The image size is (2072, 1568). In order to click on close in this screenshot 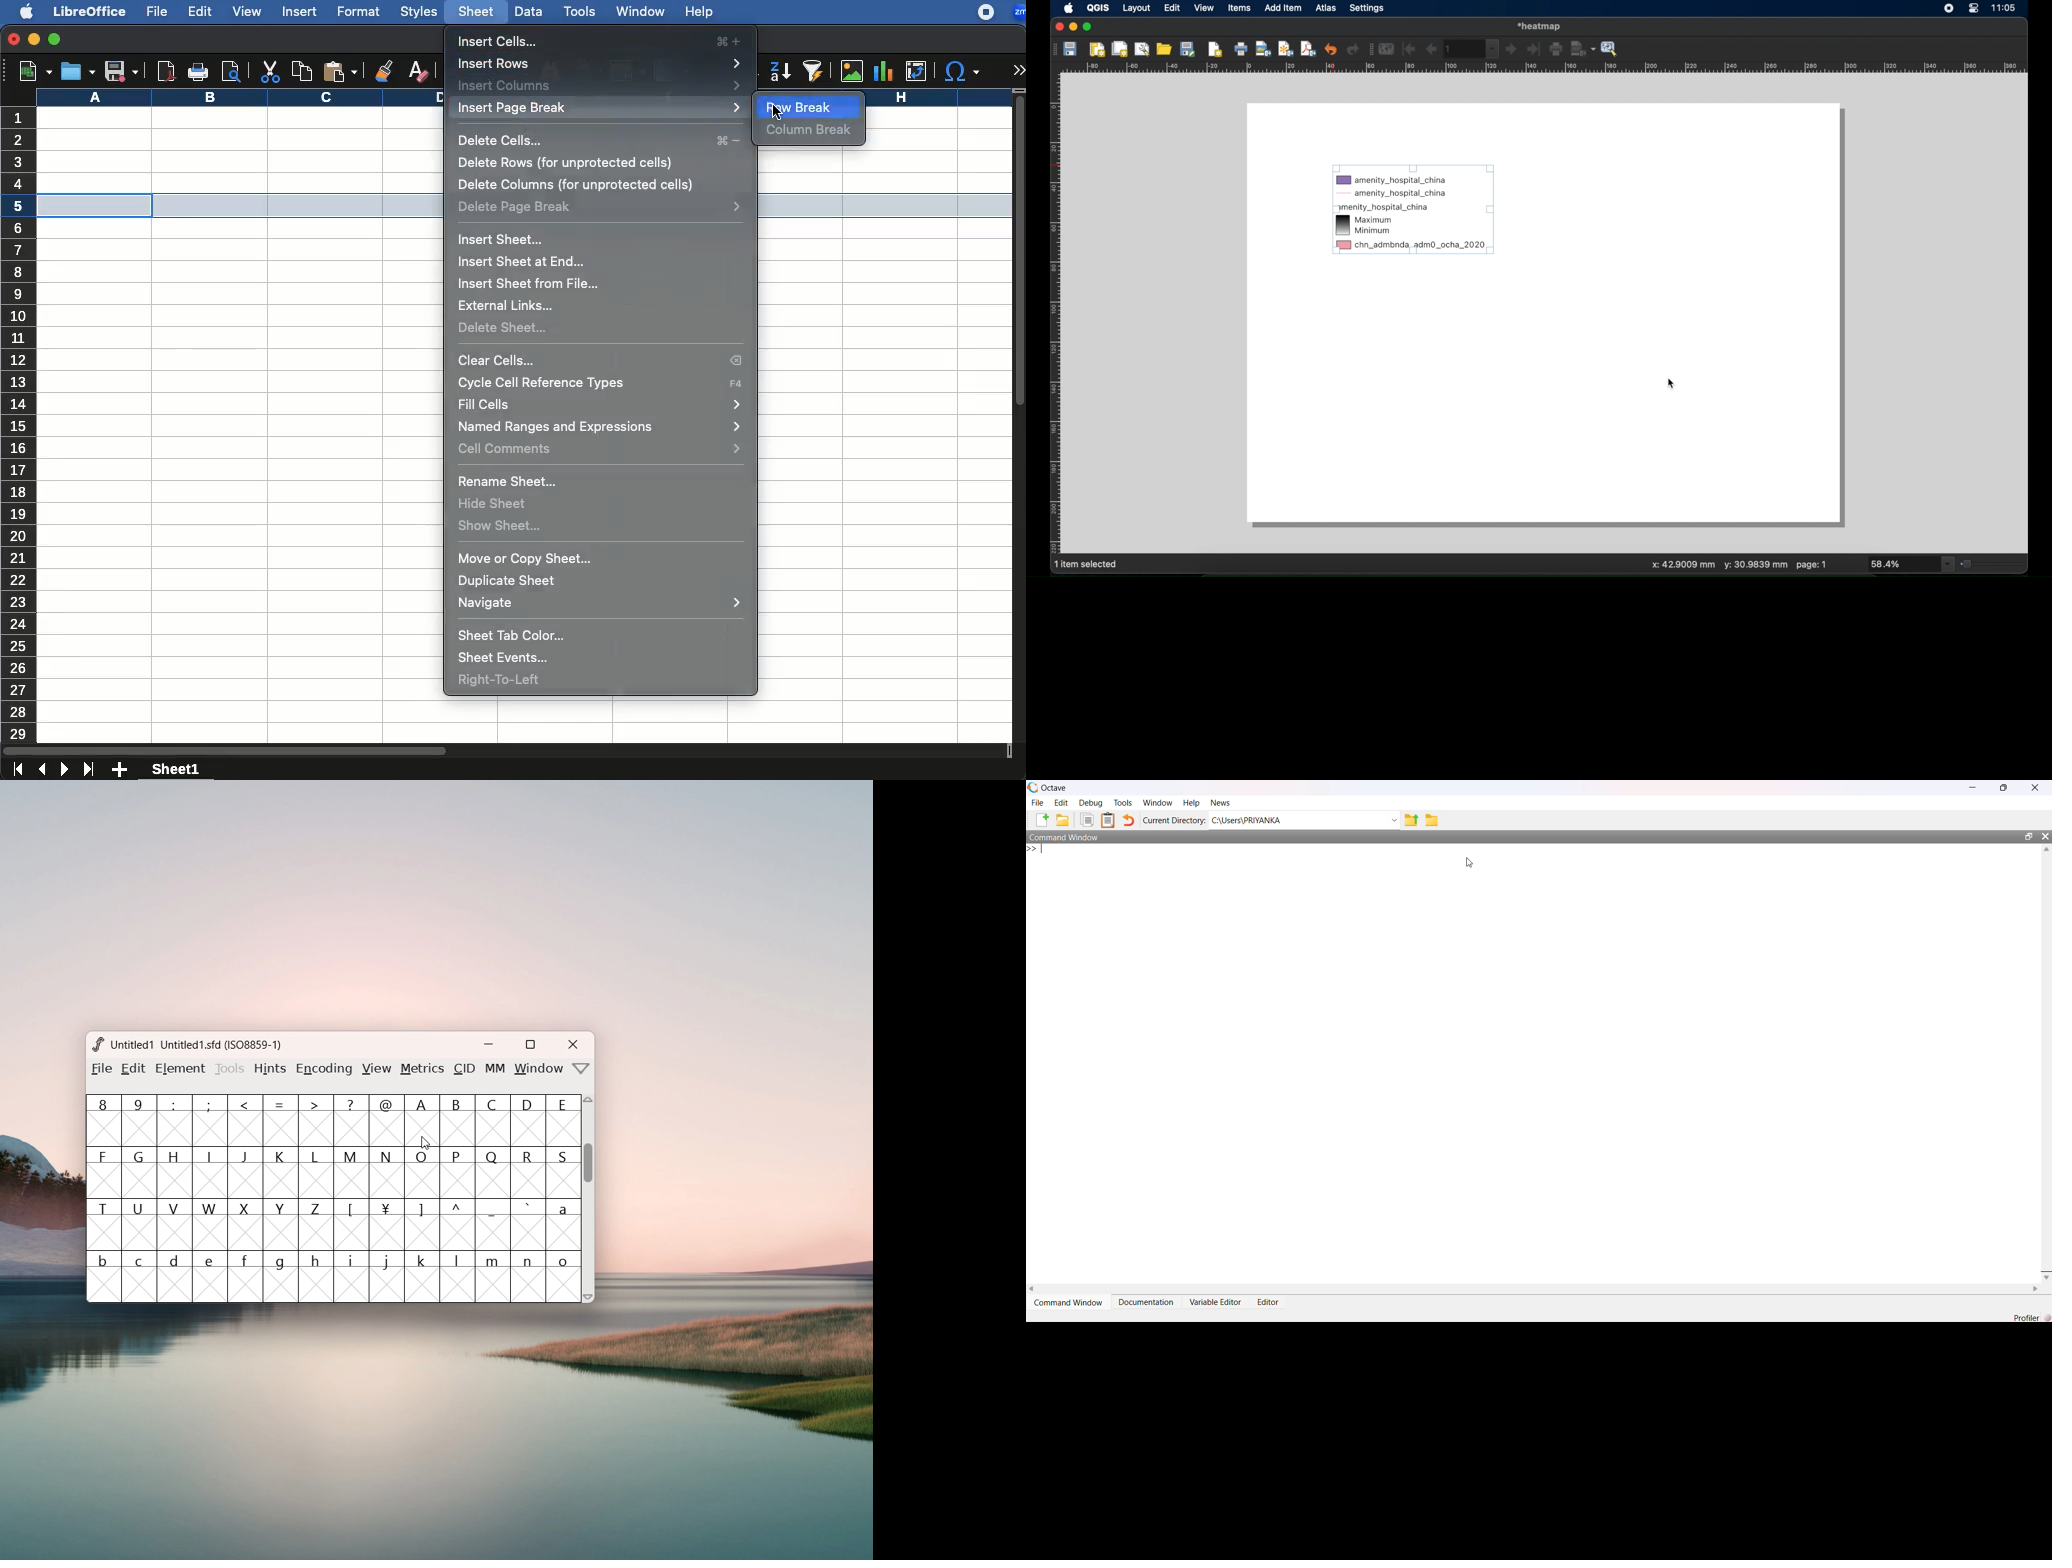, I will do `click(1058, 27)`.